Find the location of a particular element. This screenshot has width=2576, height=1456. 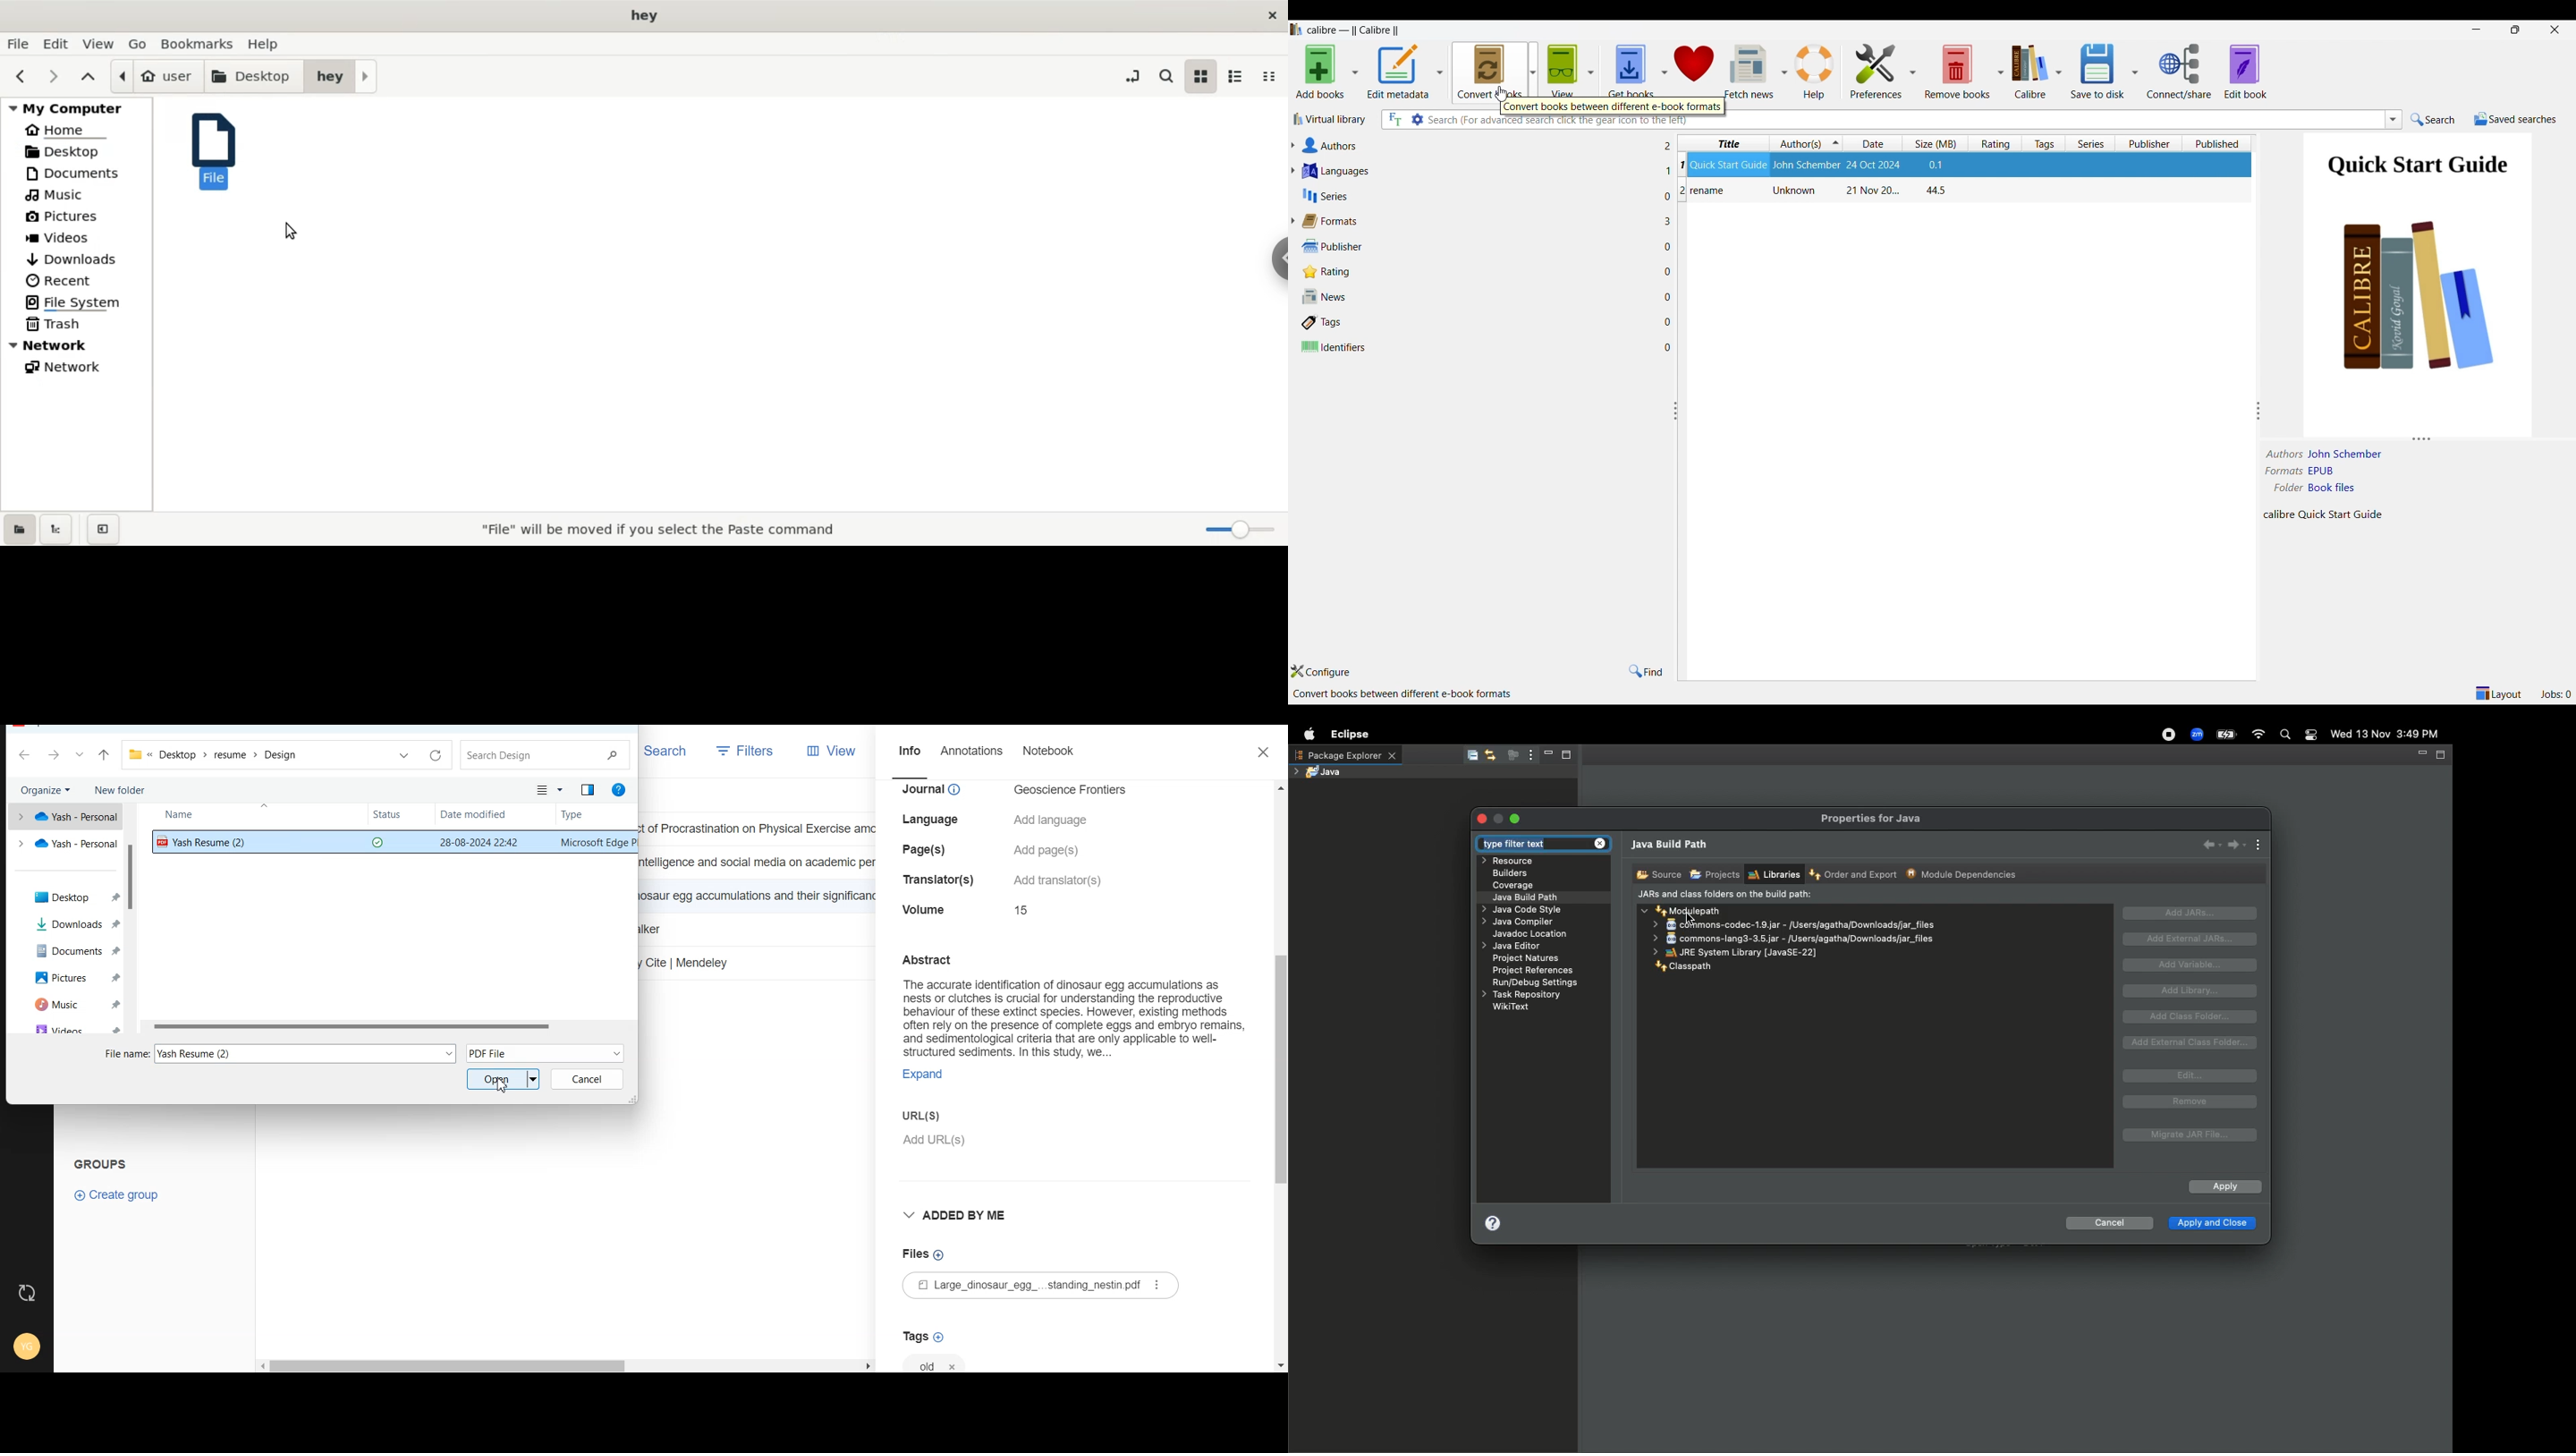

authors is located at coordinates (2286, 454).